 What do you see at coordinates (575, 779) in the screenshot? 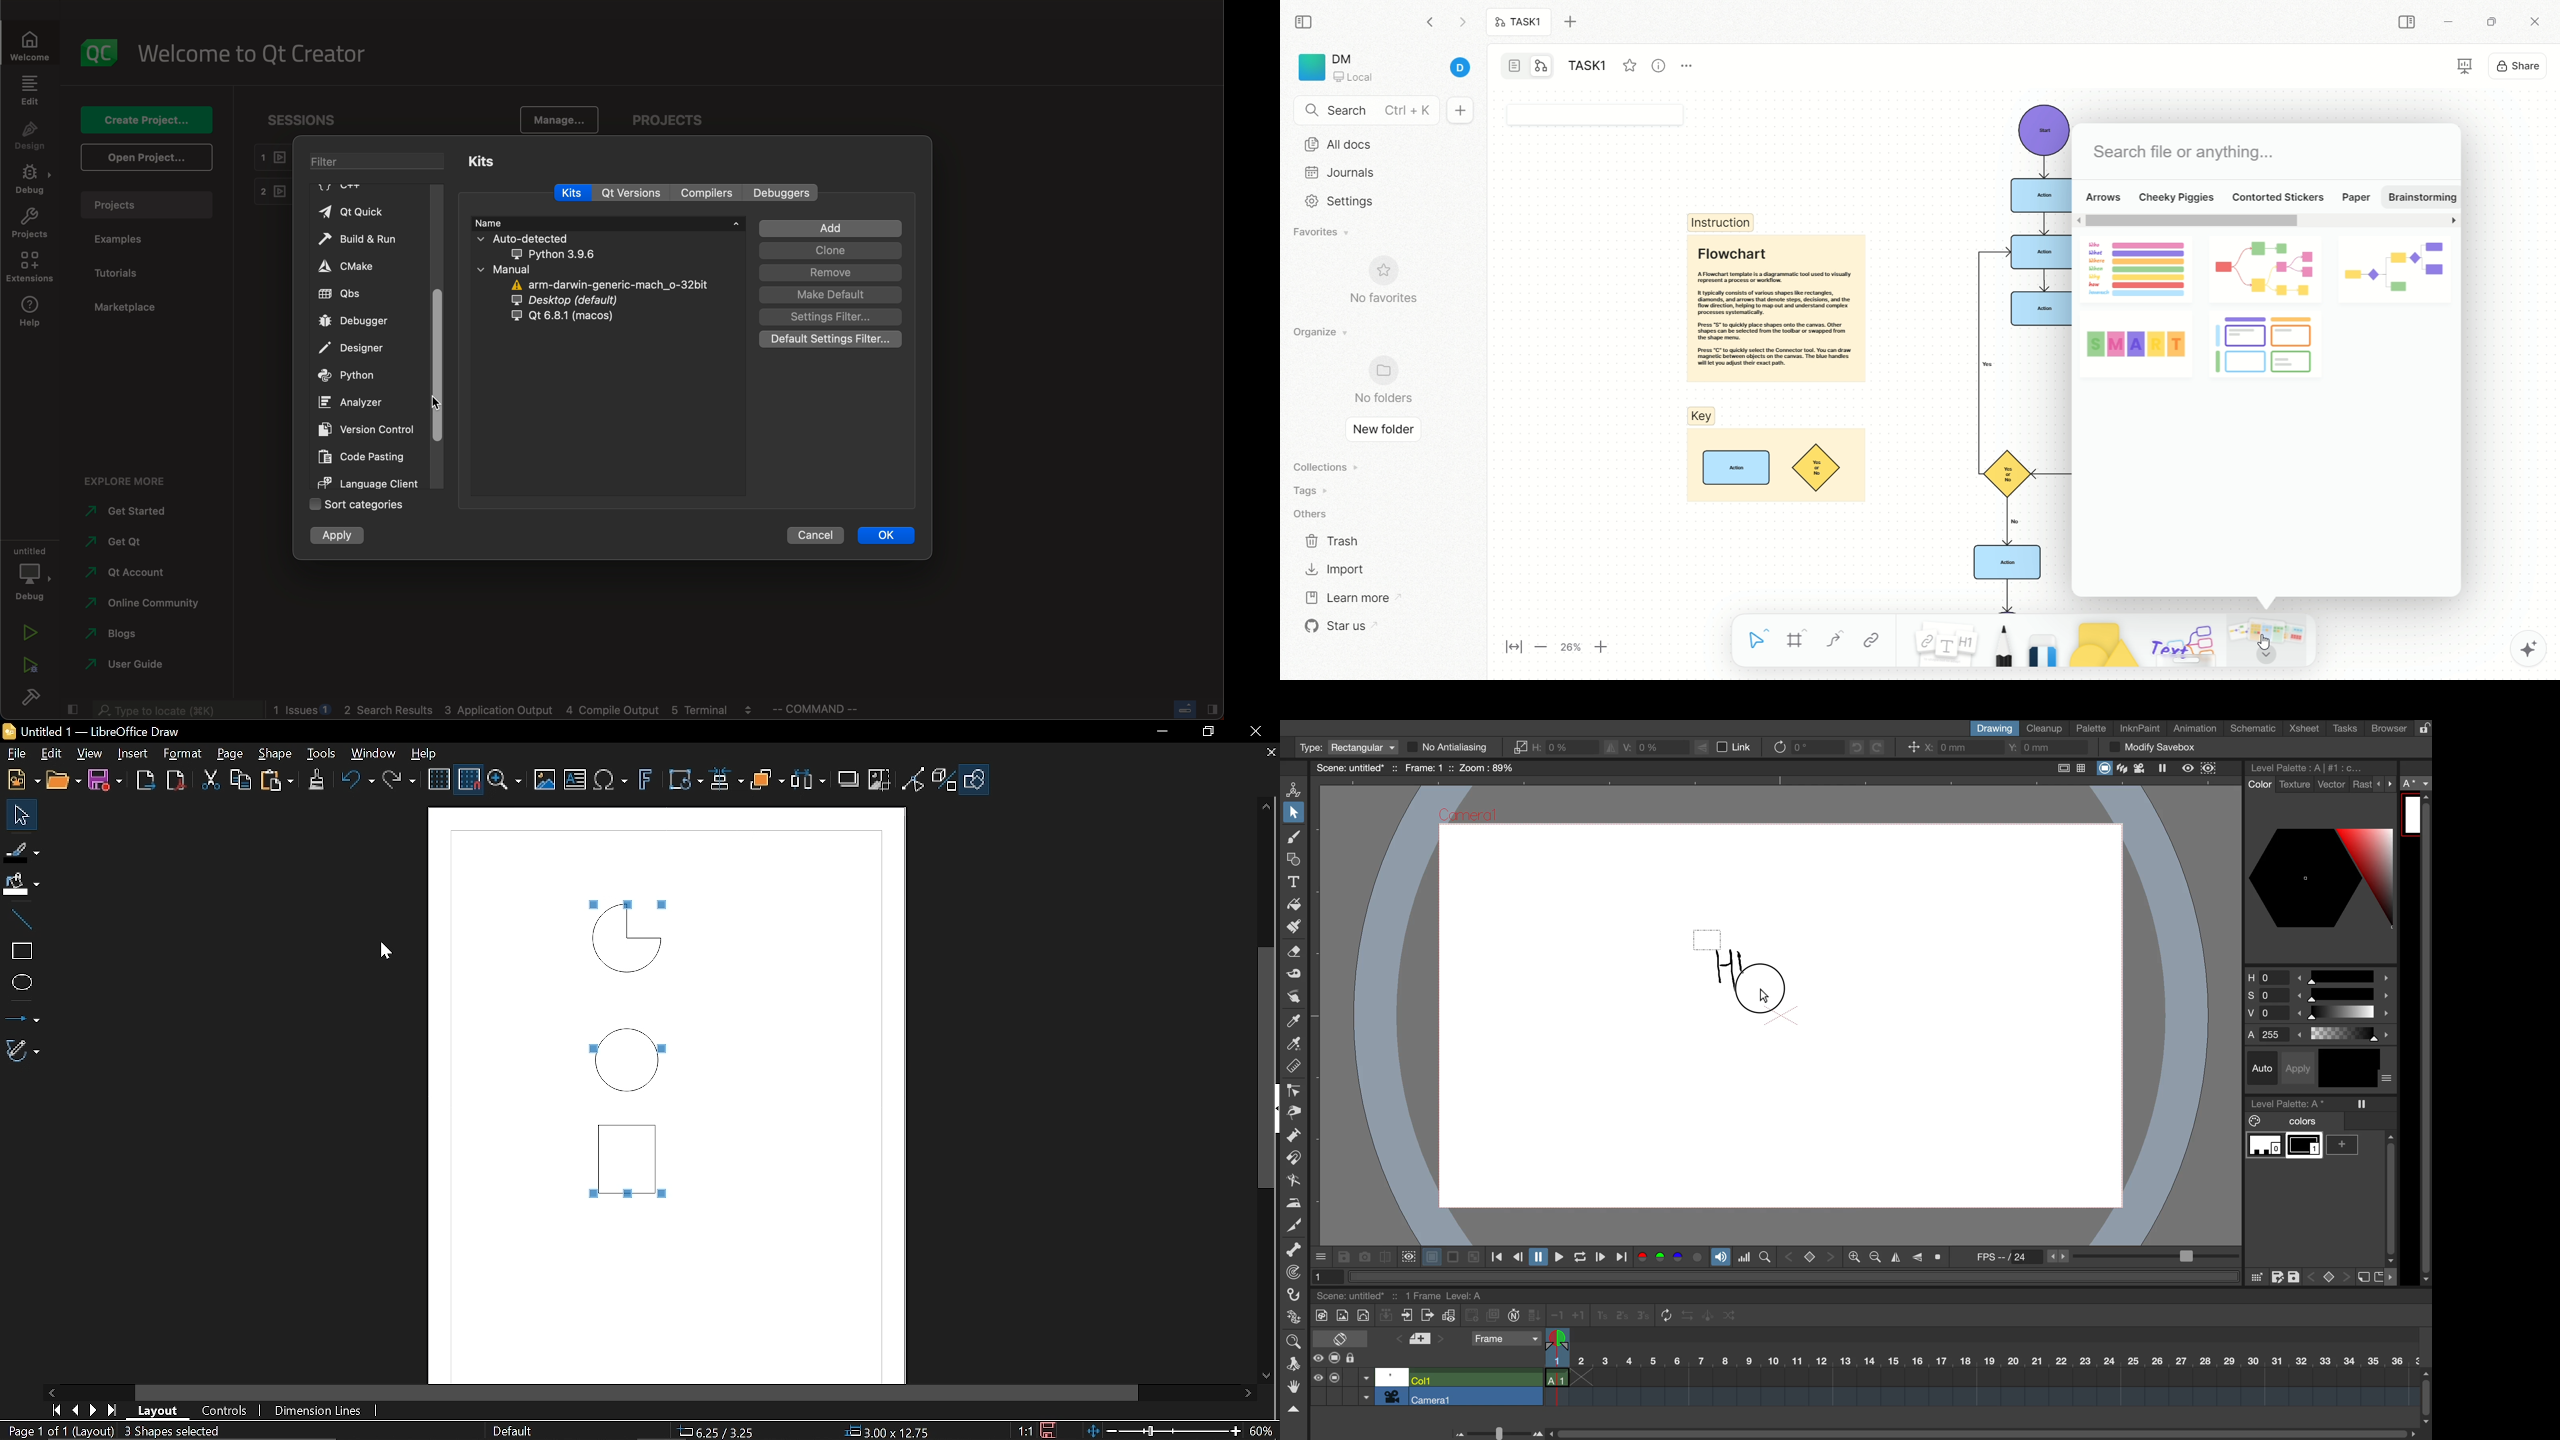
I see `insert text` at bounding box center [575, 779].